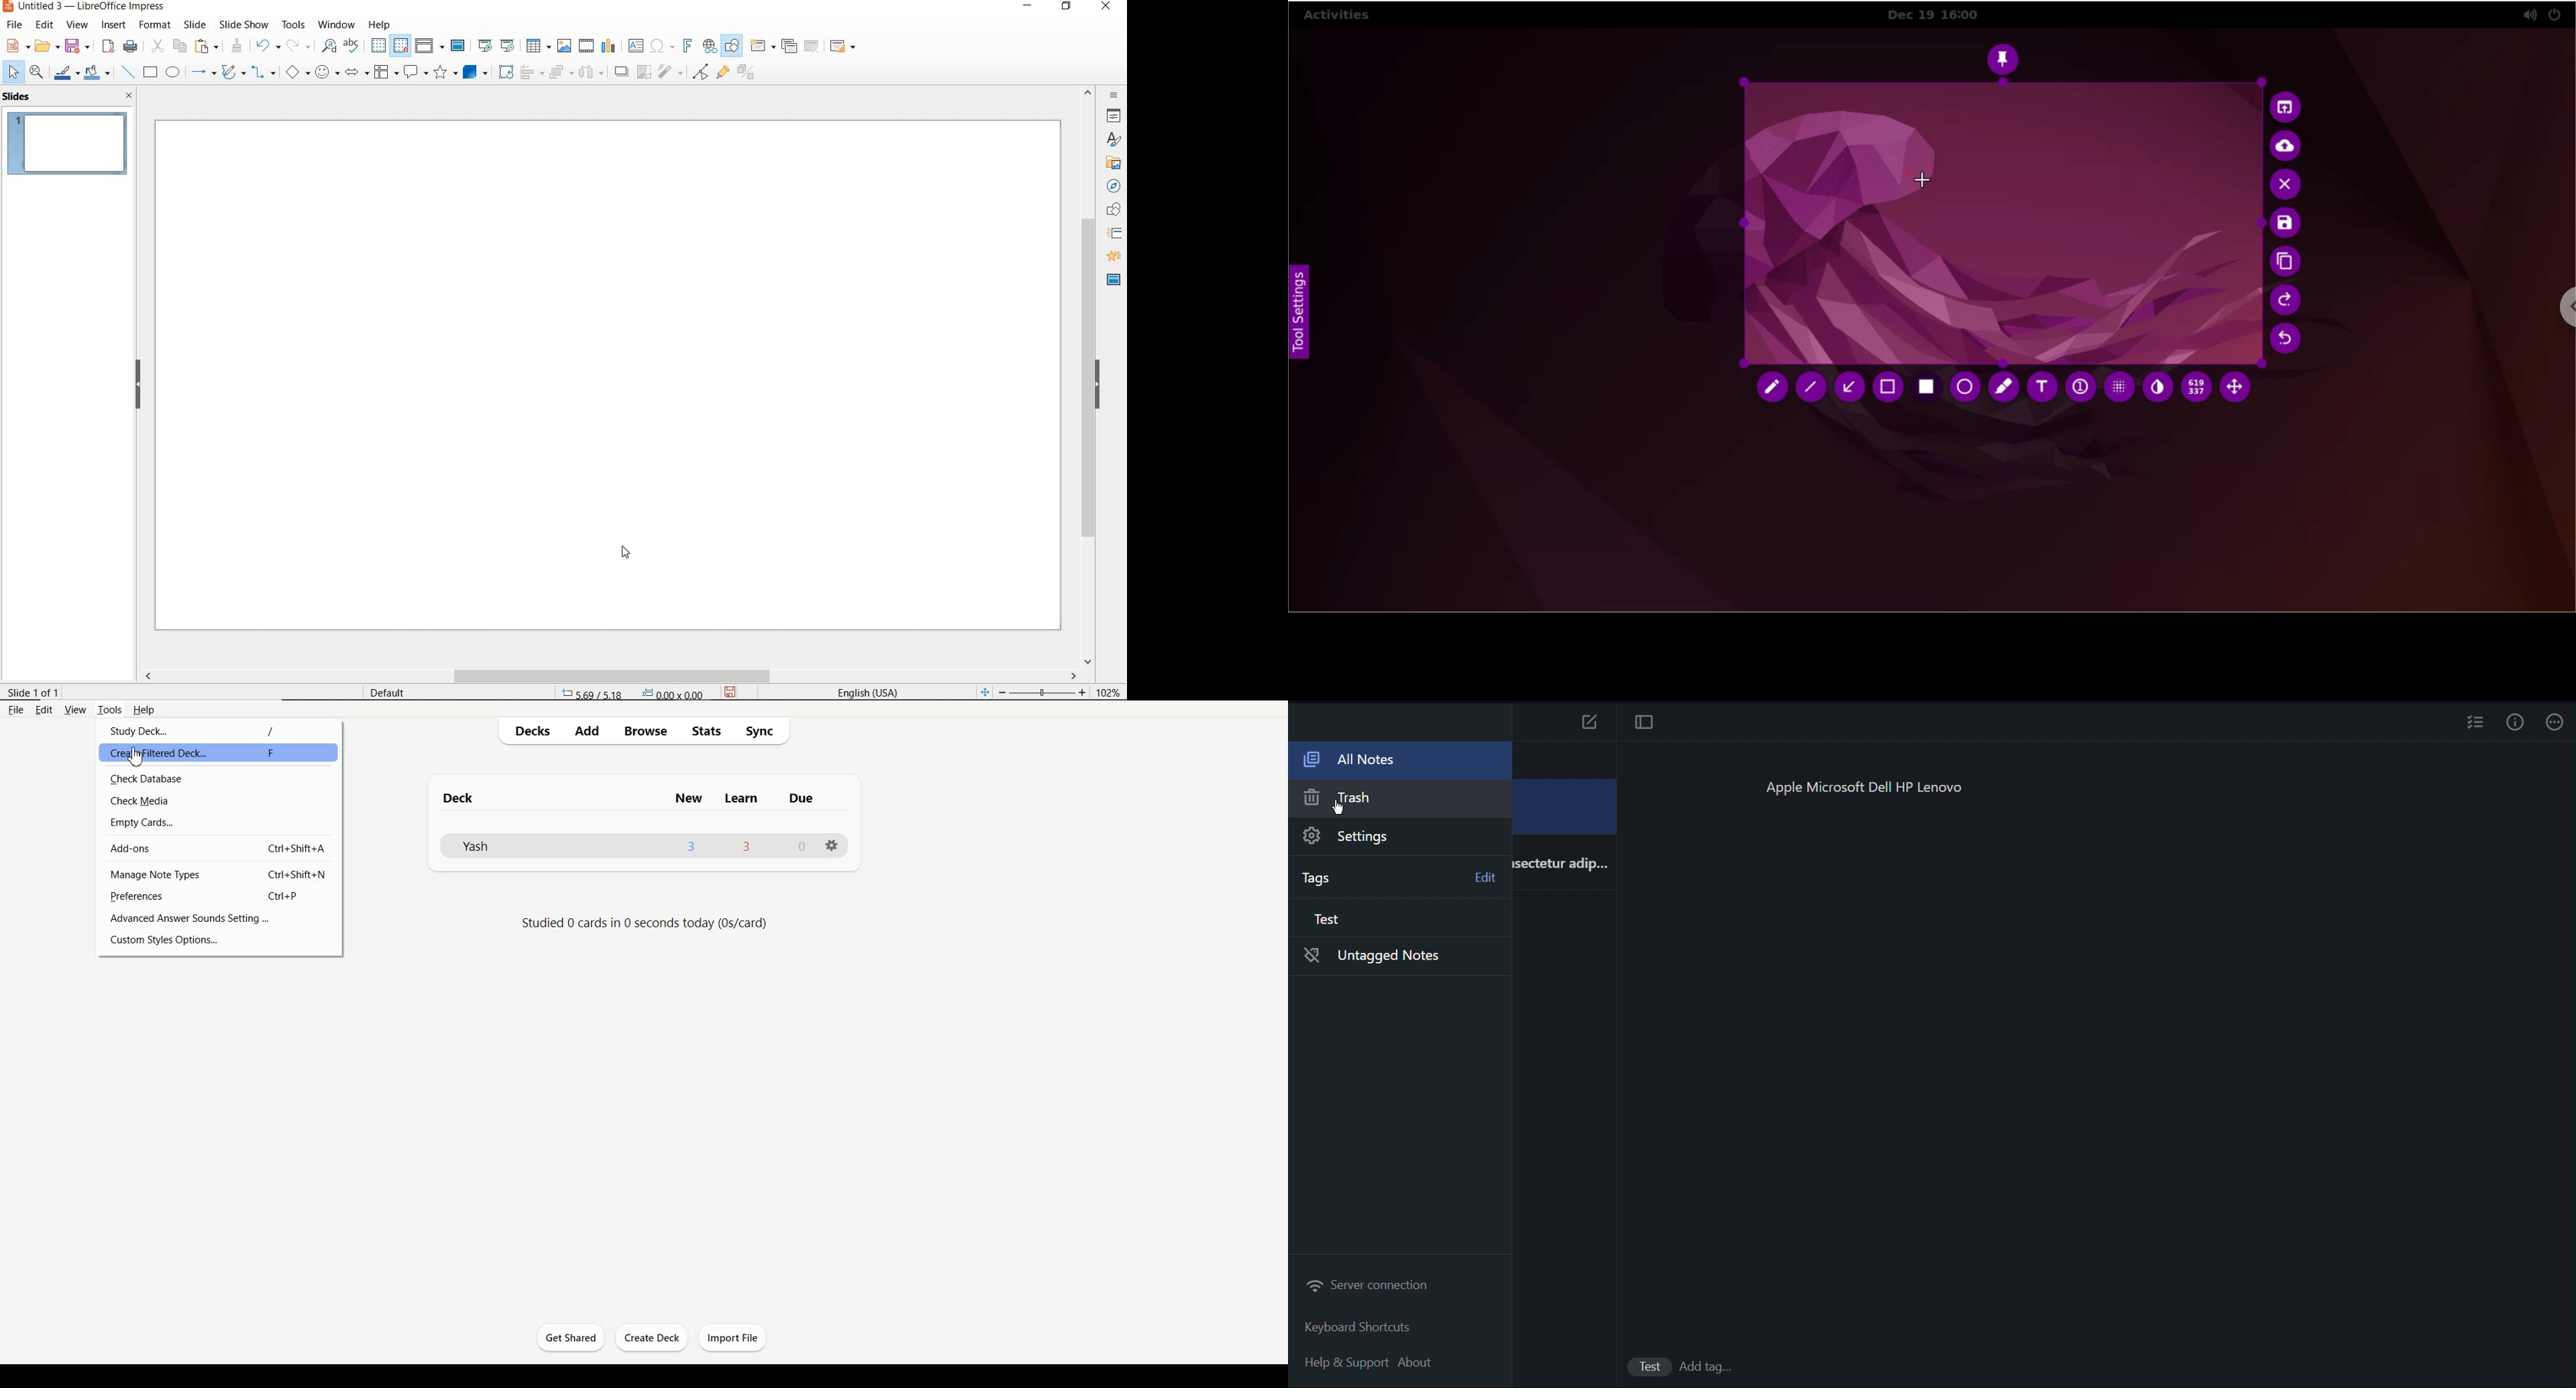 The height and width of the screenshot is (1400, 2576). What do you see at coordinates (219, 940) in the screenshot?
I see `Custom Style Options` at bounding box center [219, 940].